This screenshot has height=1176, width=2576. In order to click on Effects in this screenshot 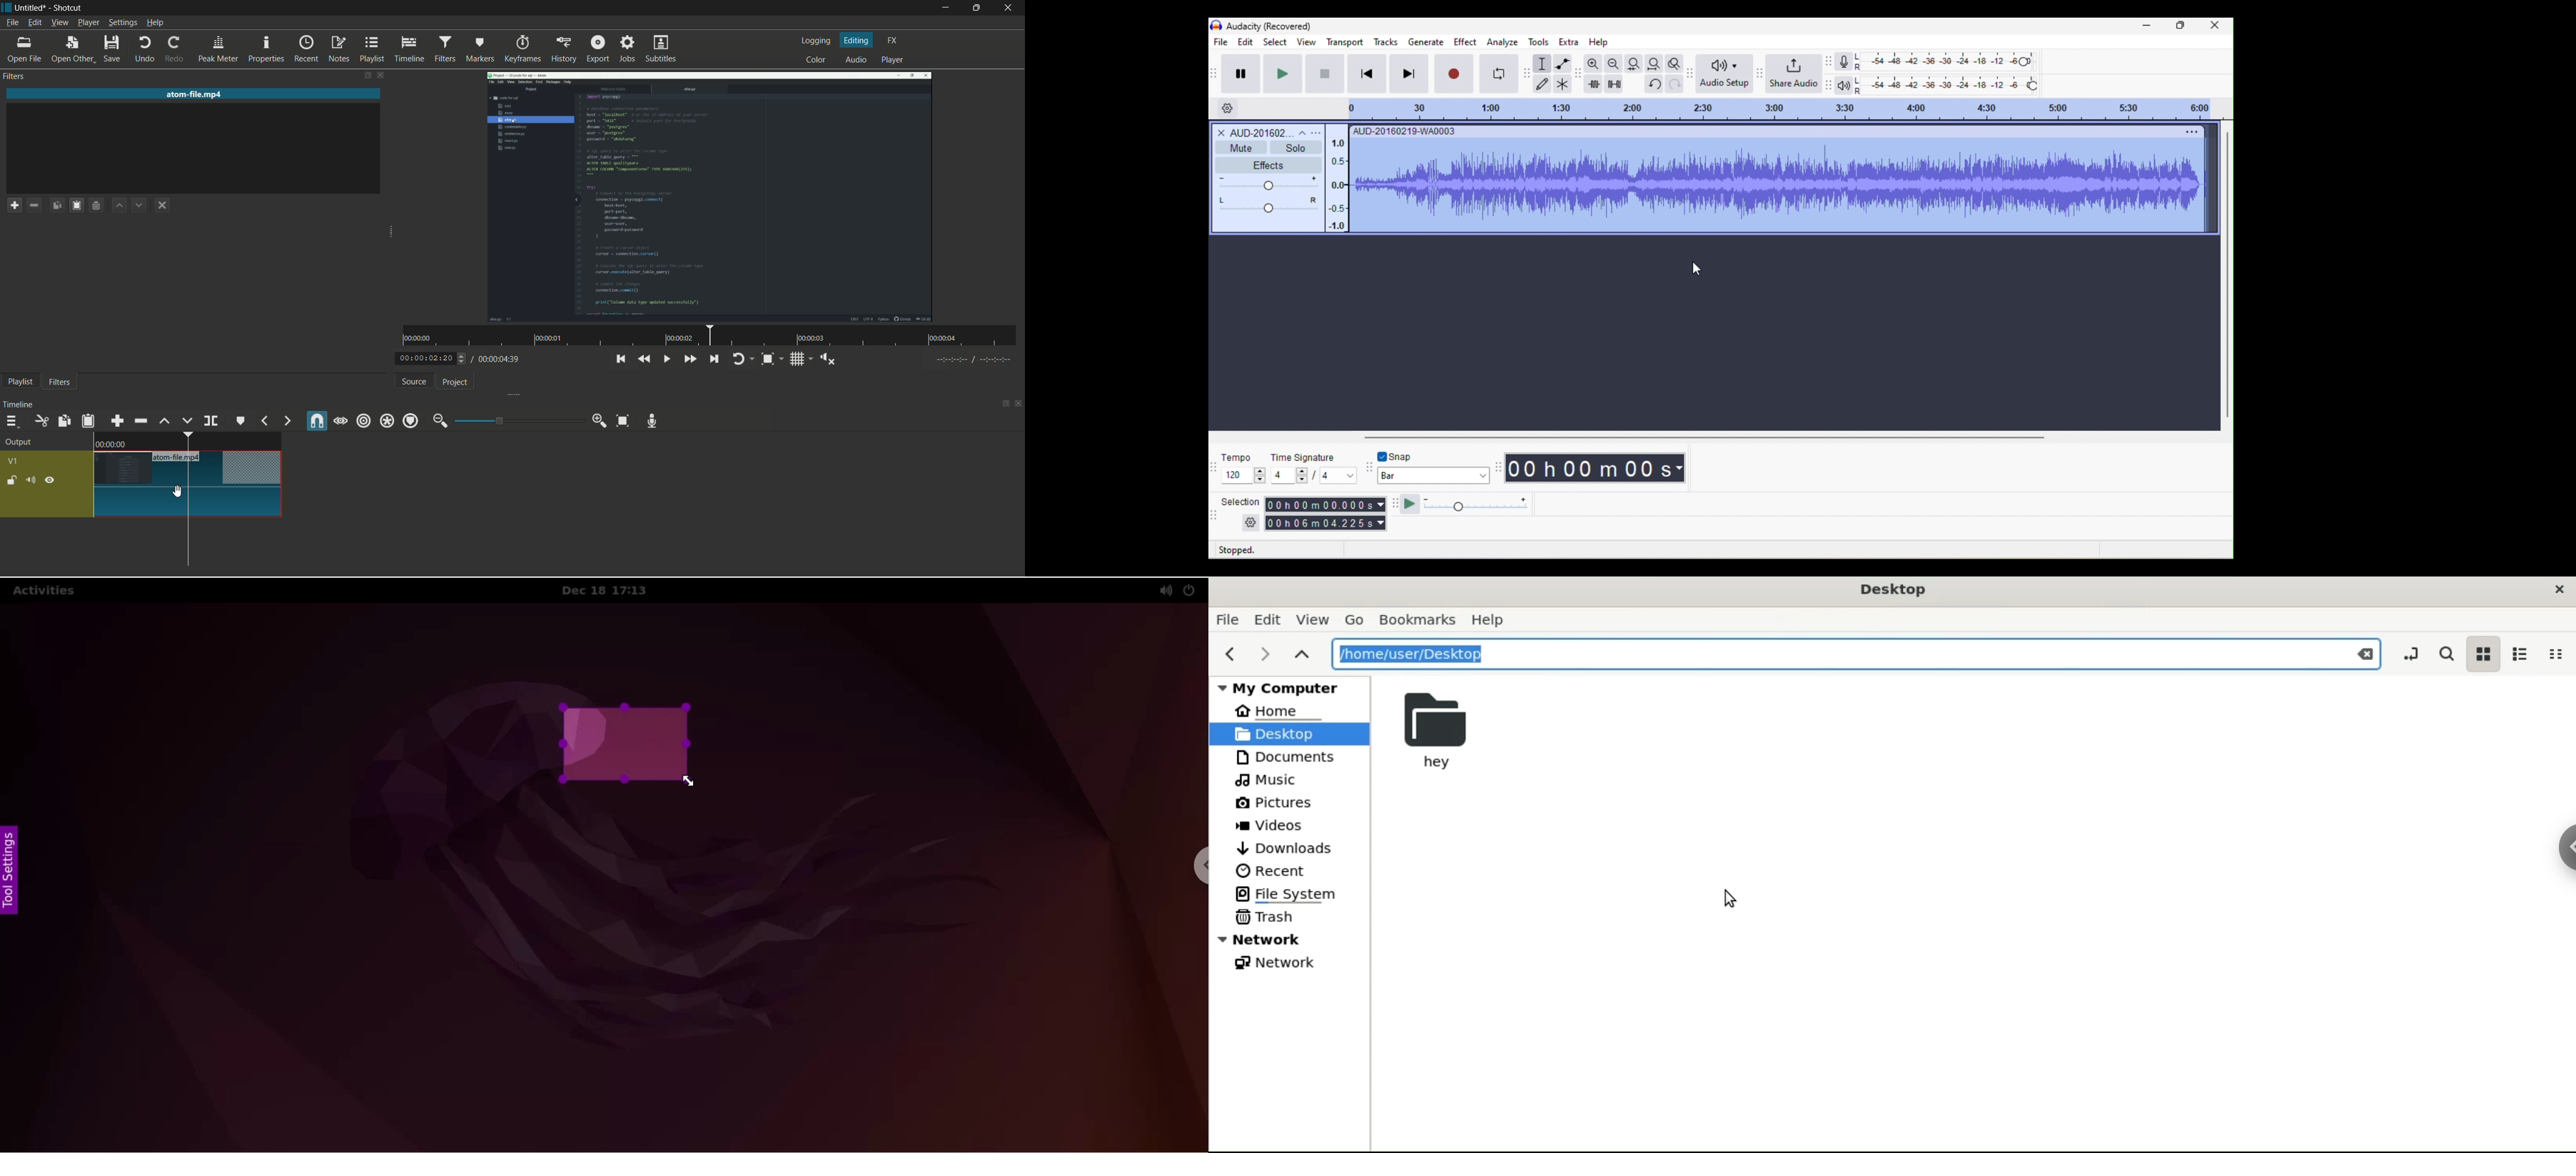, I will do `click(1263, 165)`.